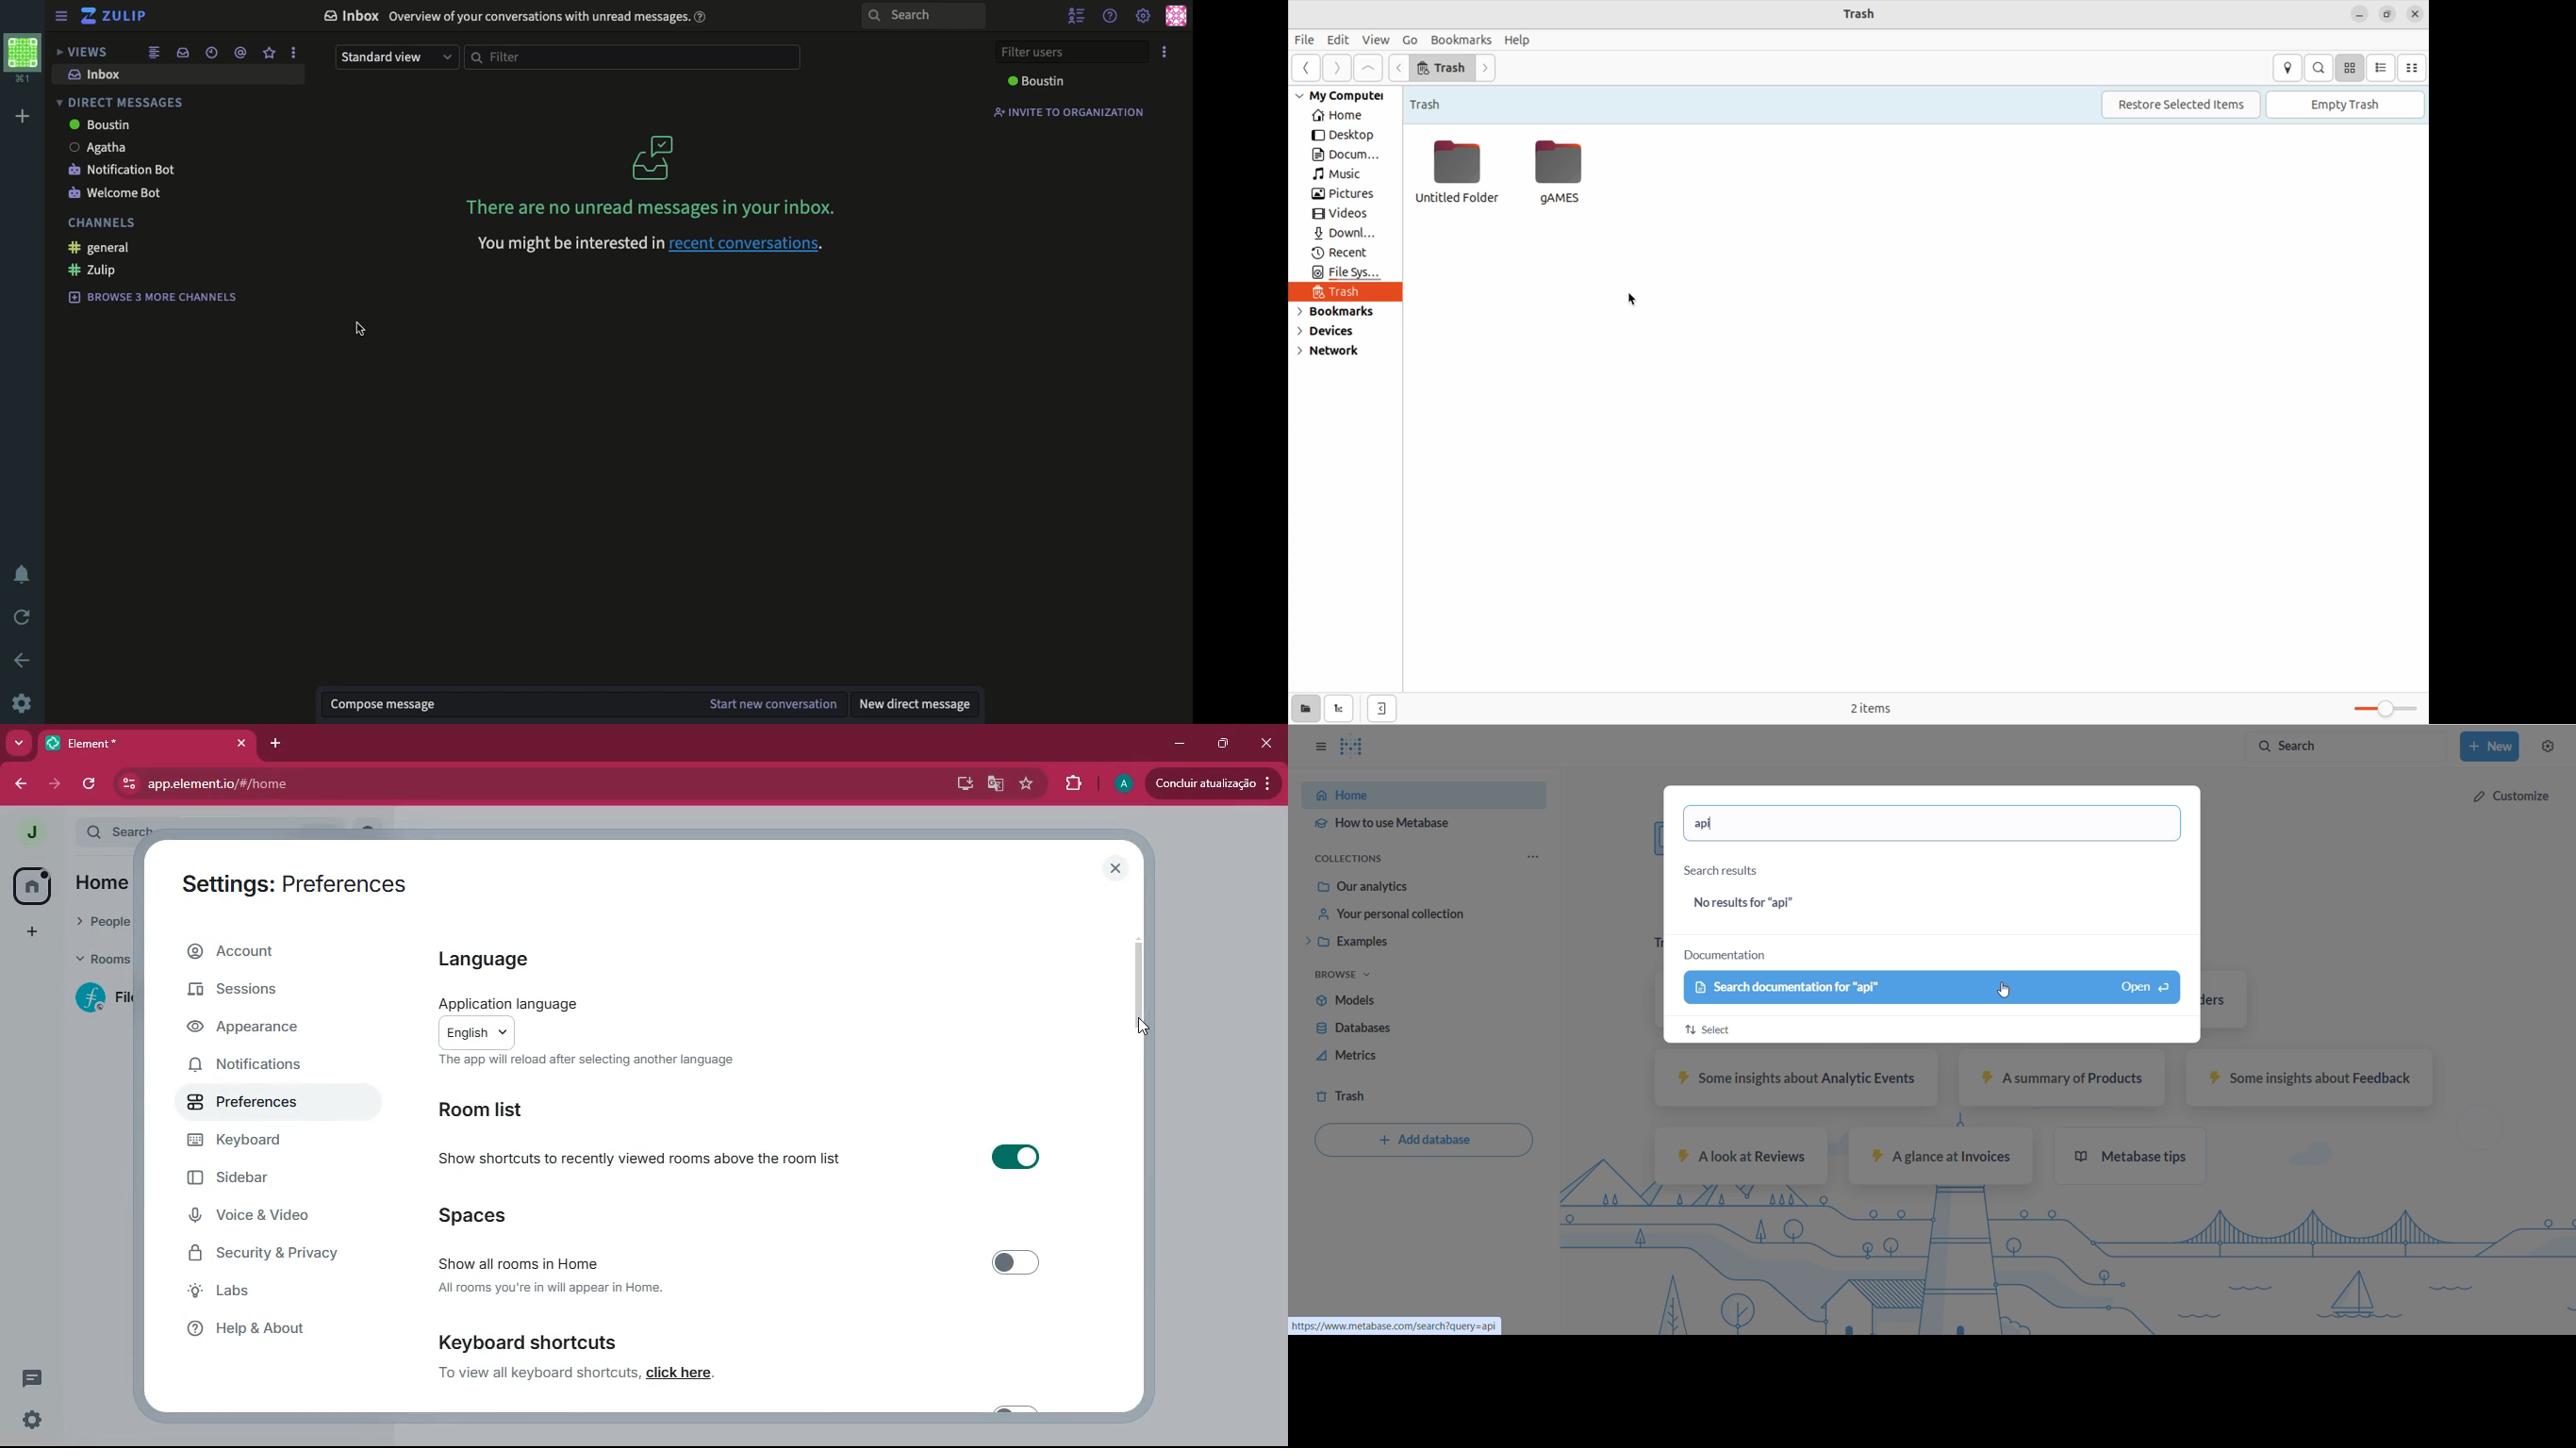 This screenshot has height=1456, width=2576. I want to click on security, so click(280, 1255).